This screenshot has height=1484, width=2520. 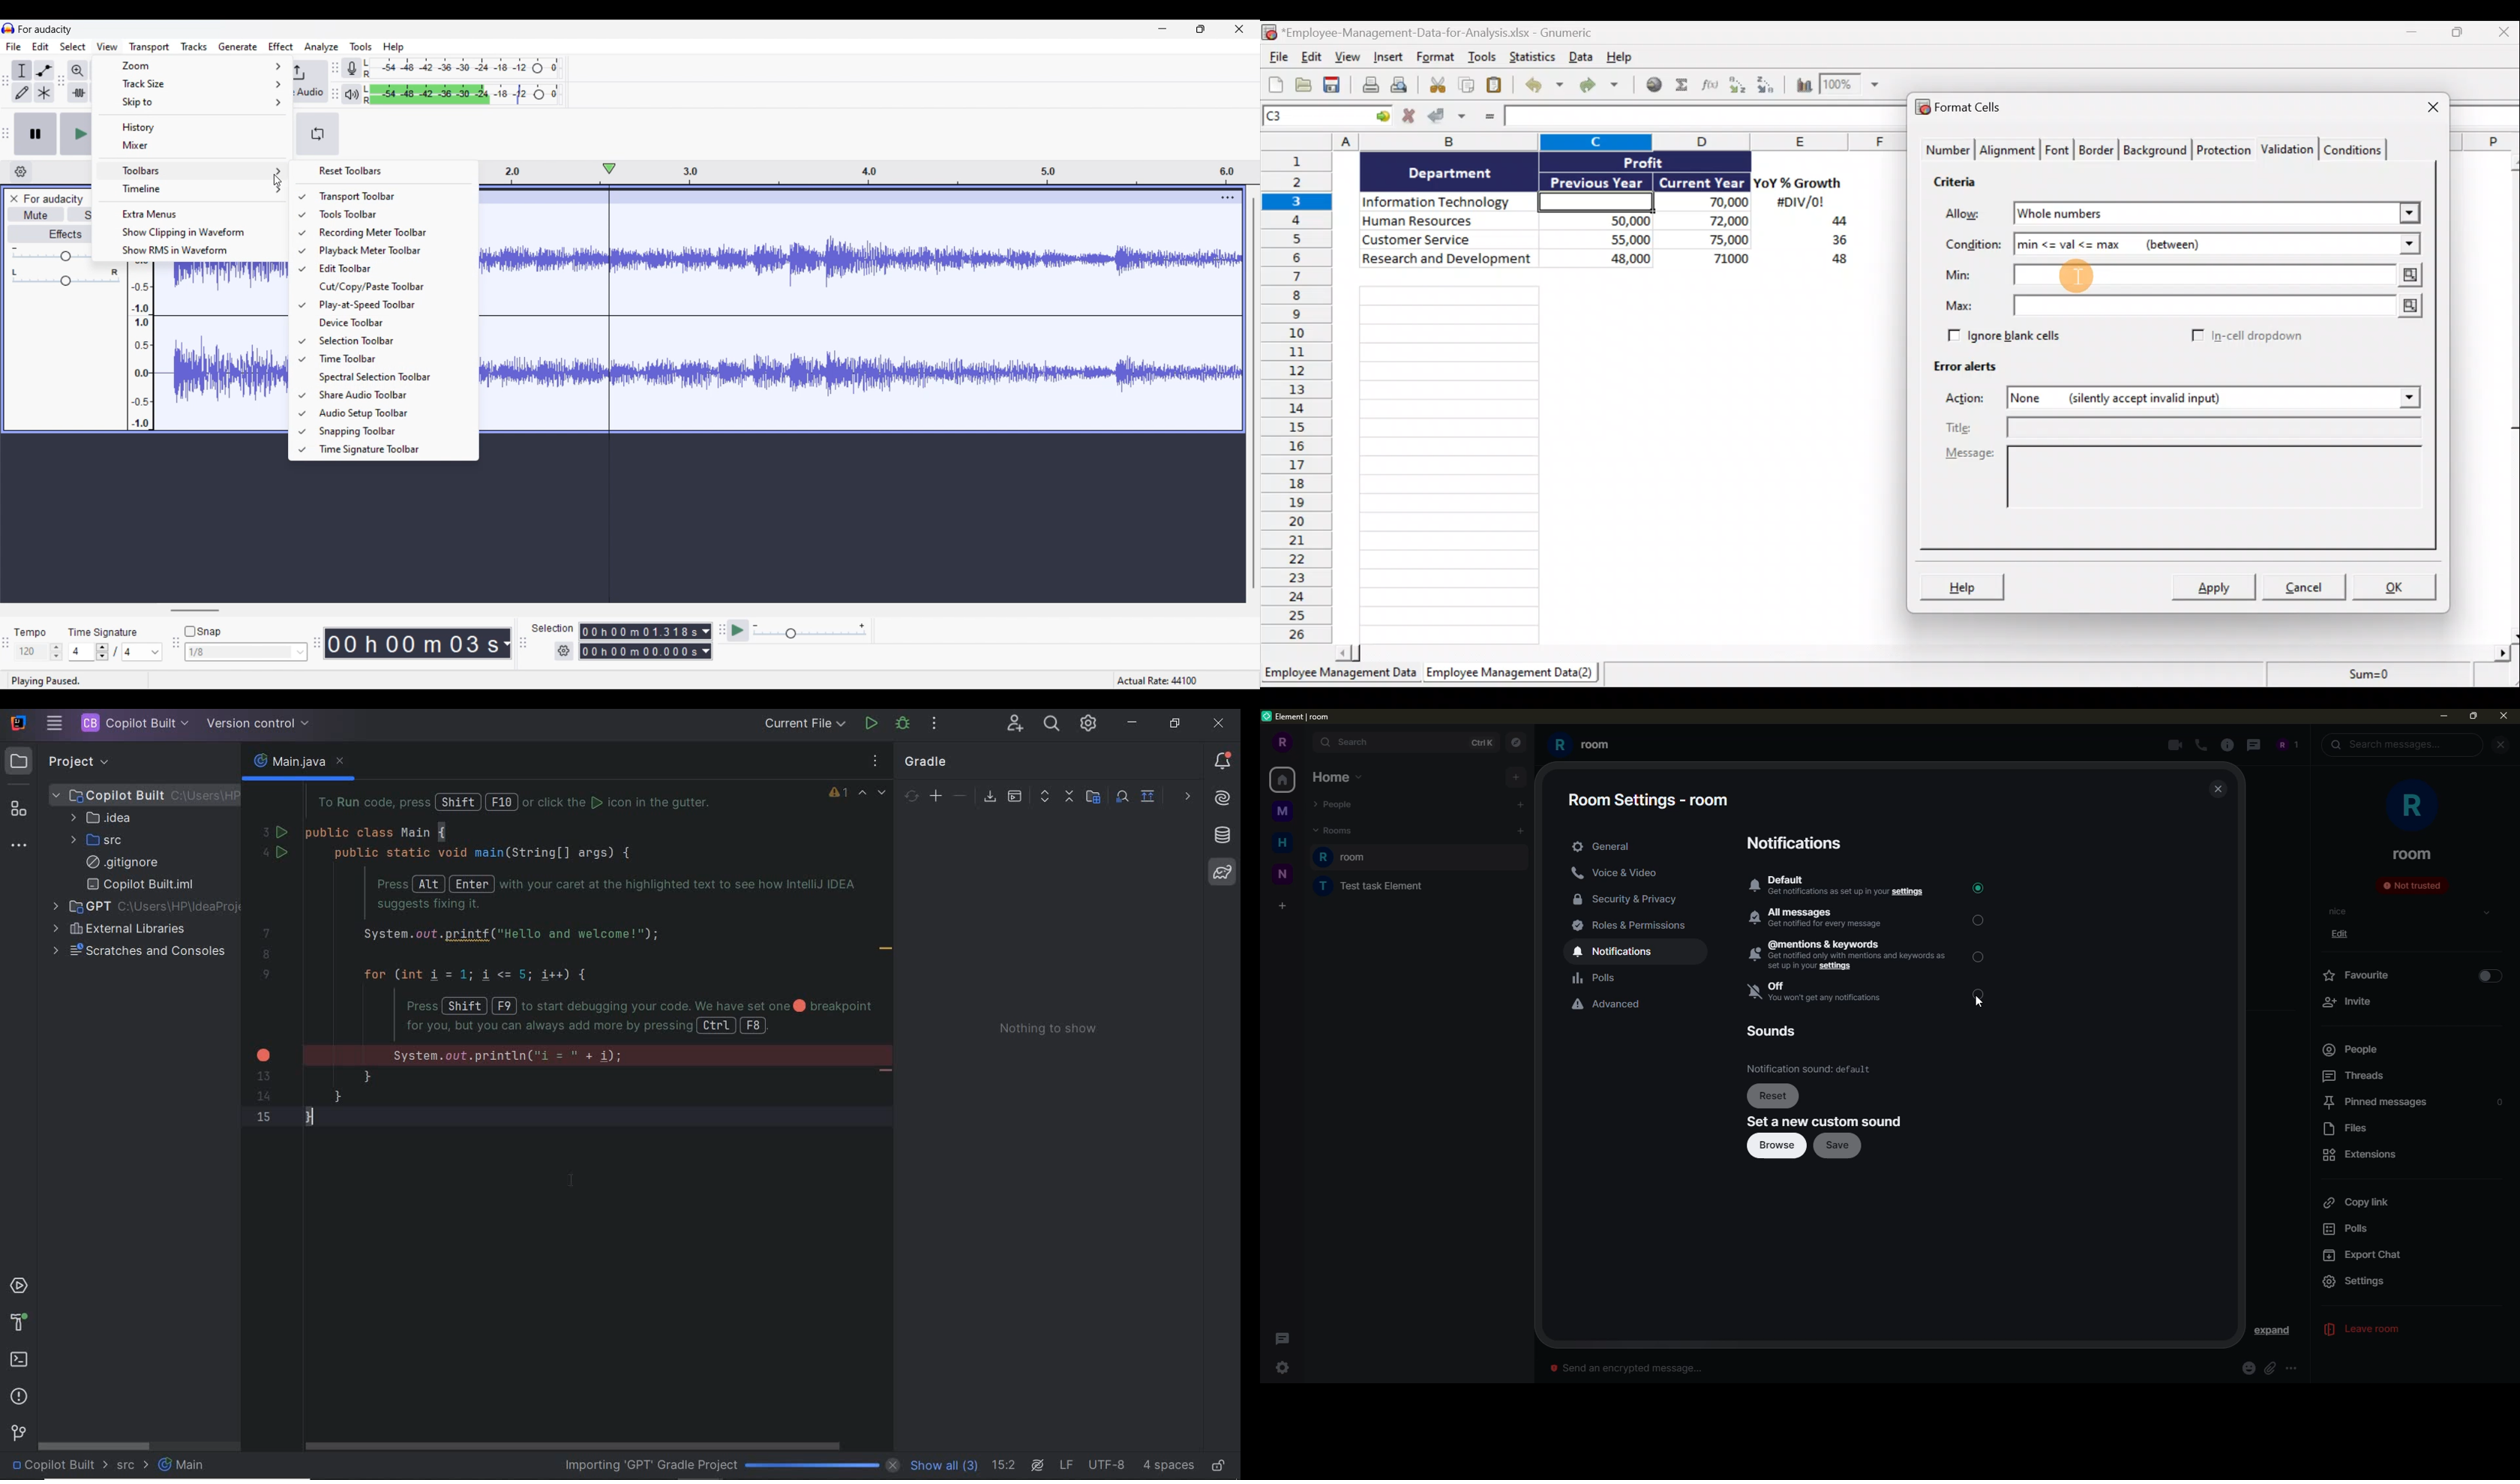 I want to click on services, so click(x=21, y=1286).